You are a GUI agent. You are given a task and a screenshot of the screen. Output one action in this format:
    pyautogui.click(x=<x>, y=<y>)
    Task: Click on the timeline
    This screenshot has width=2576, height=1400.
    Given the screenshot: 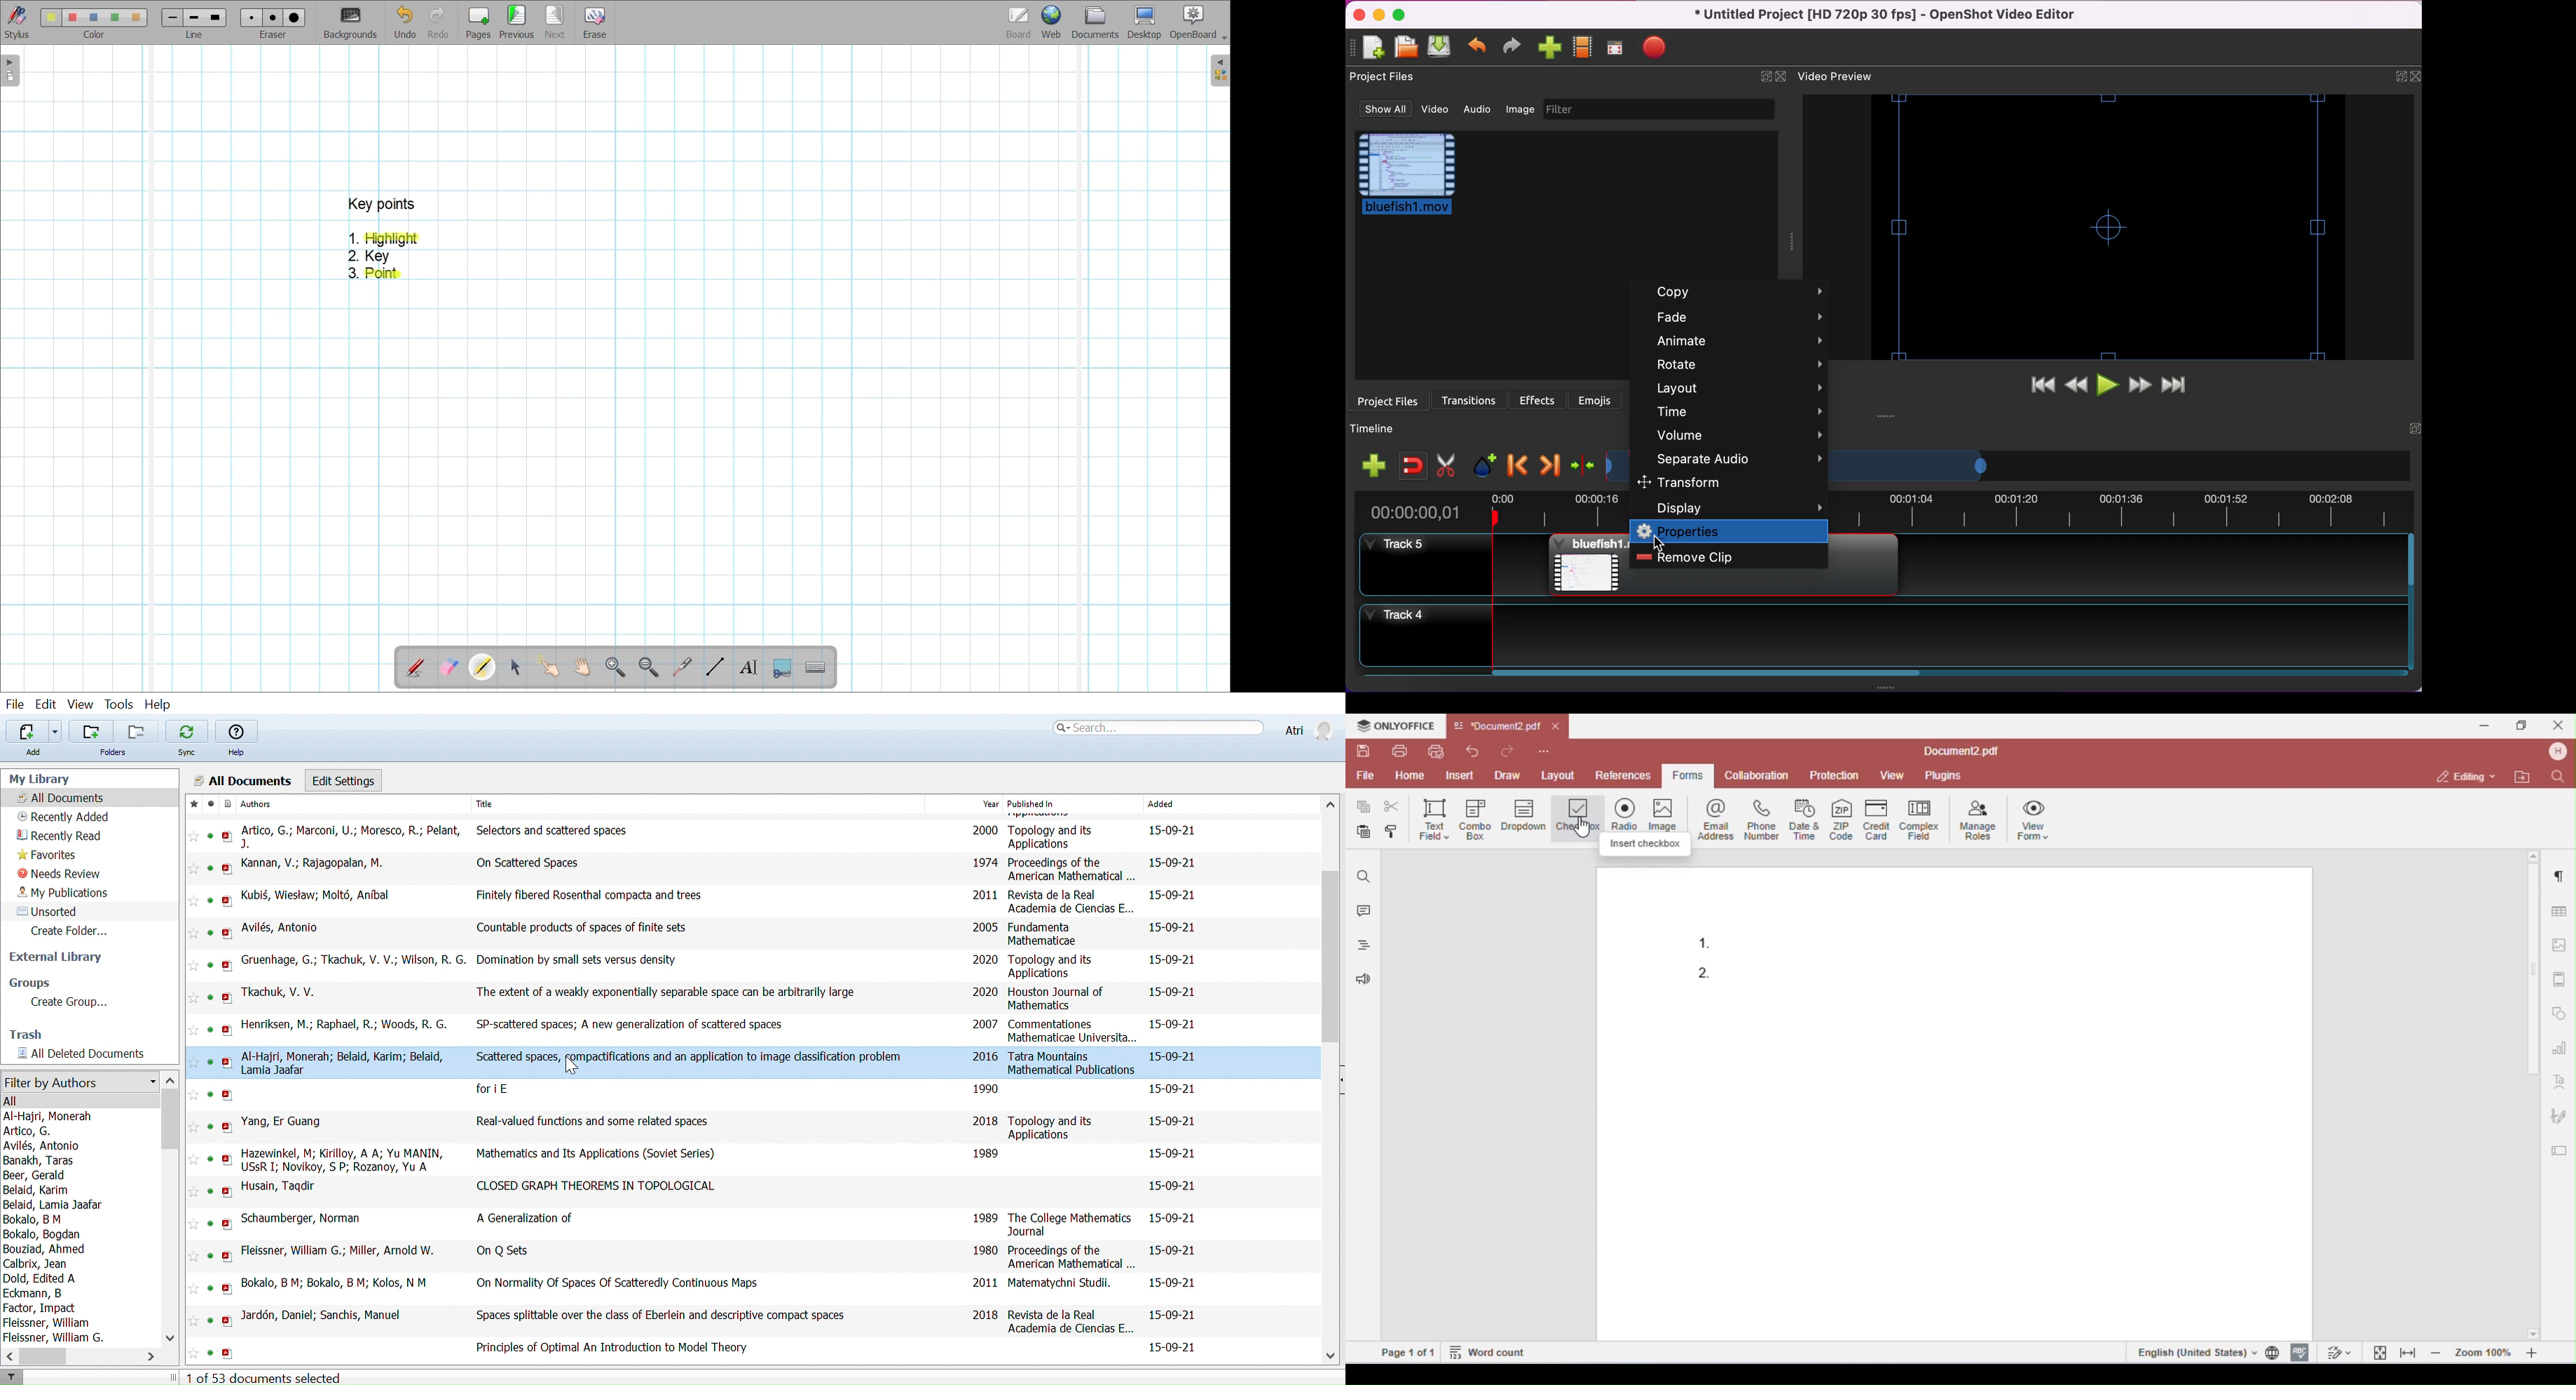 What is the action you would take?
    pyautogui.click(x=1911, y=466)
    